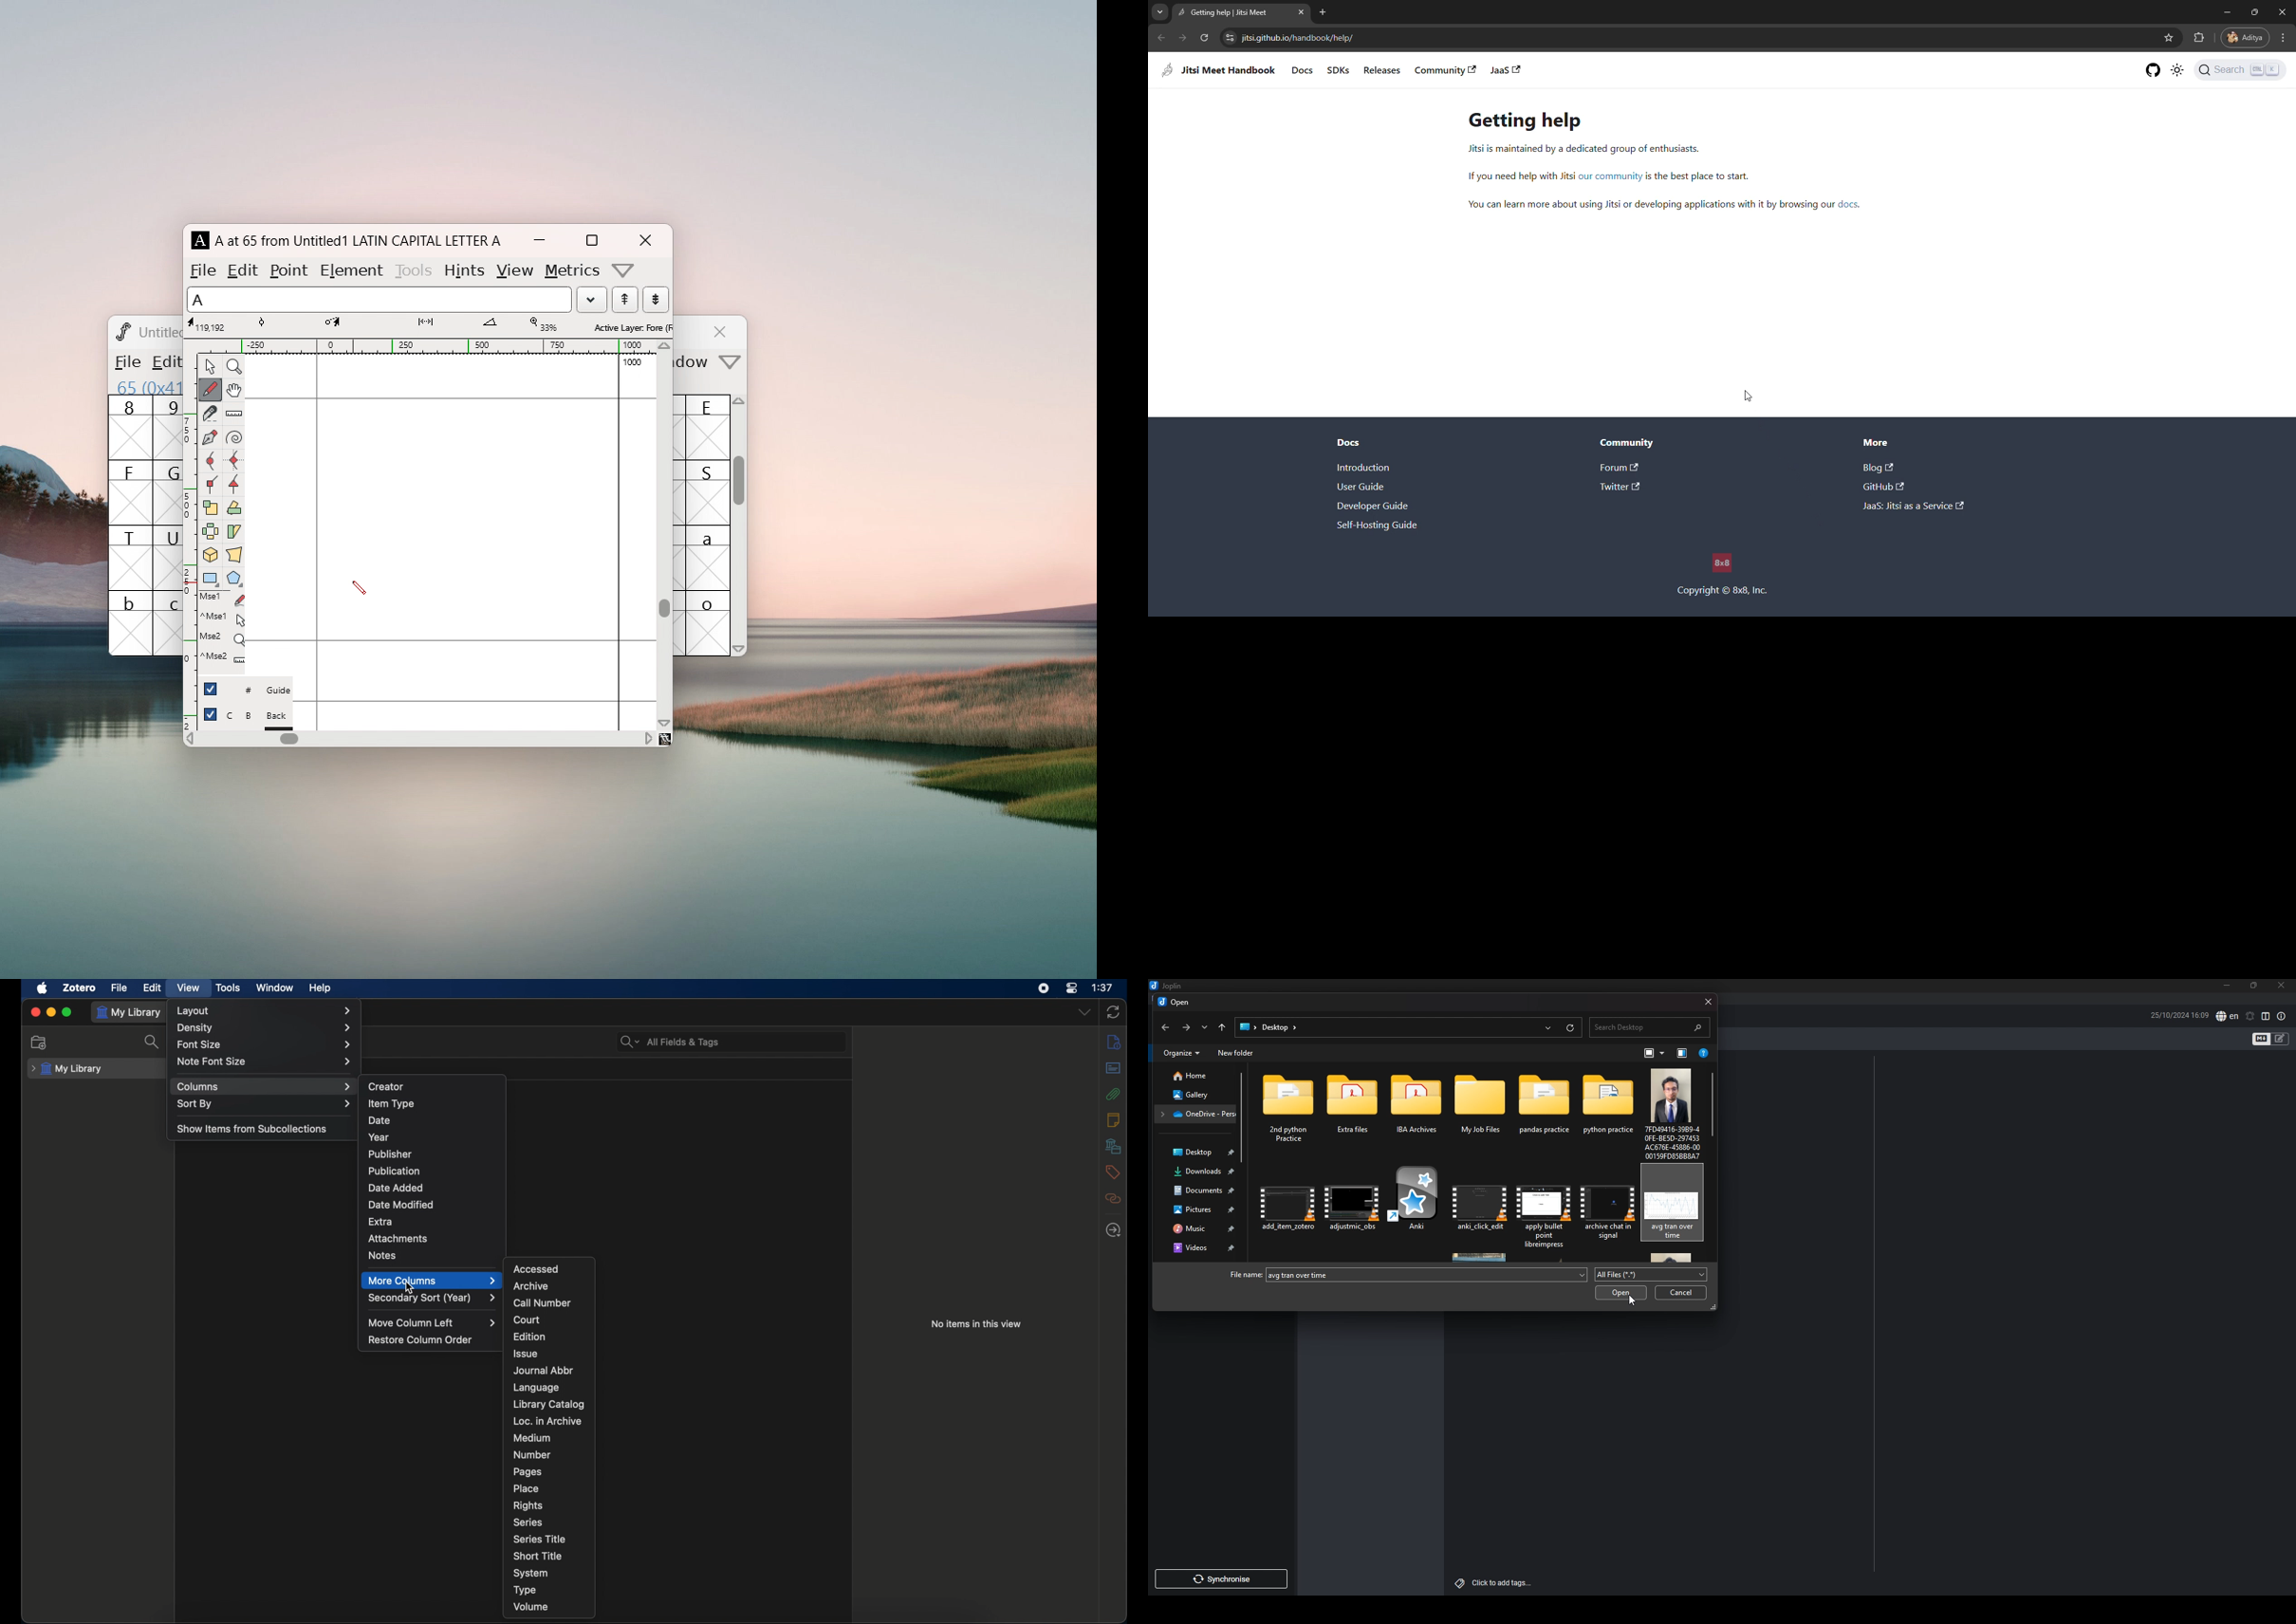 The height and width of the screenshot is (1624, 2296). What do you see at coordinates (541, 1304) in the screenshot?
I see `call number` at bounding box center [541, 1304].